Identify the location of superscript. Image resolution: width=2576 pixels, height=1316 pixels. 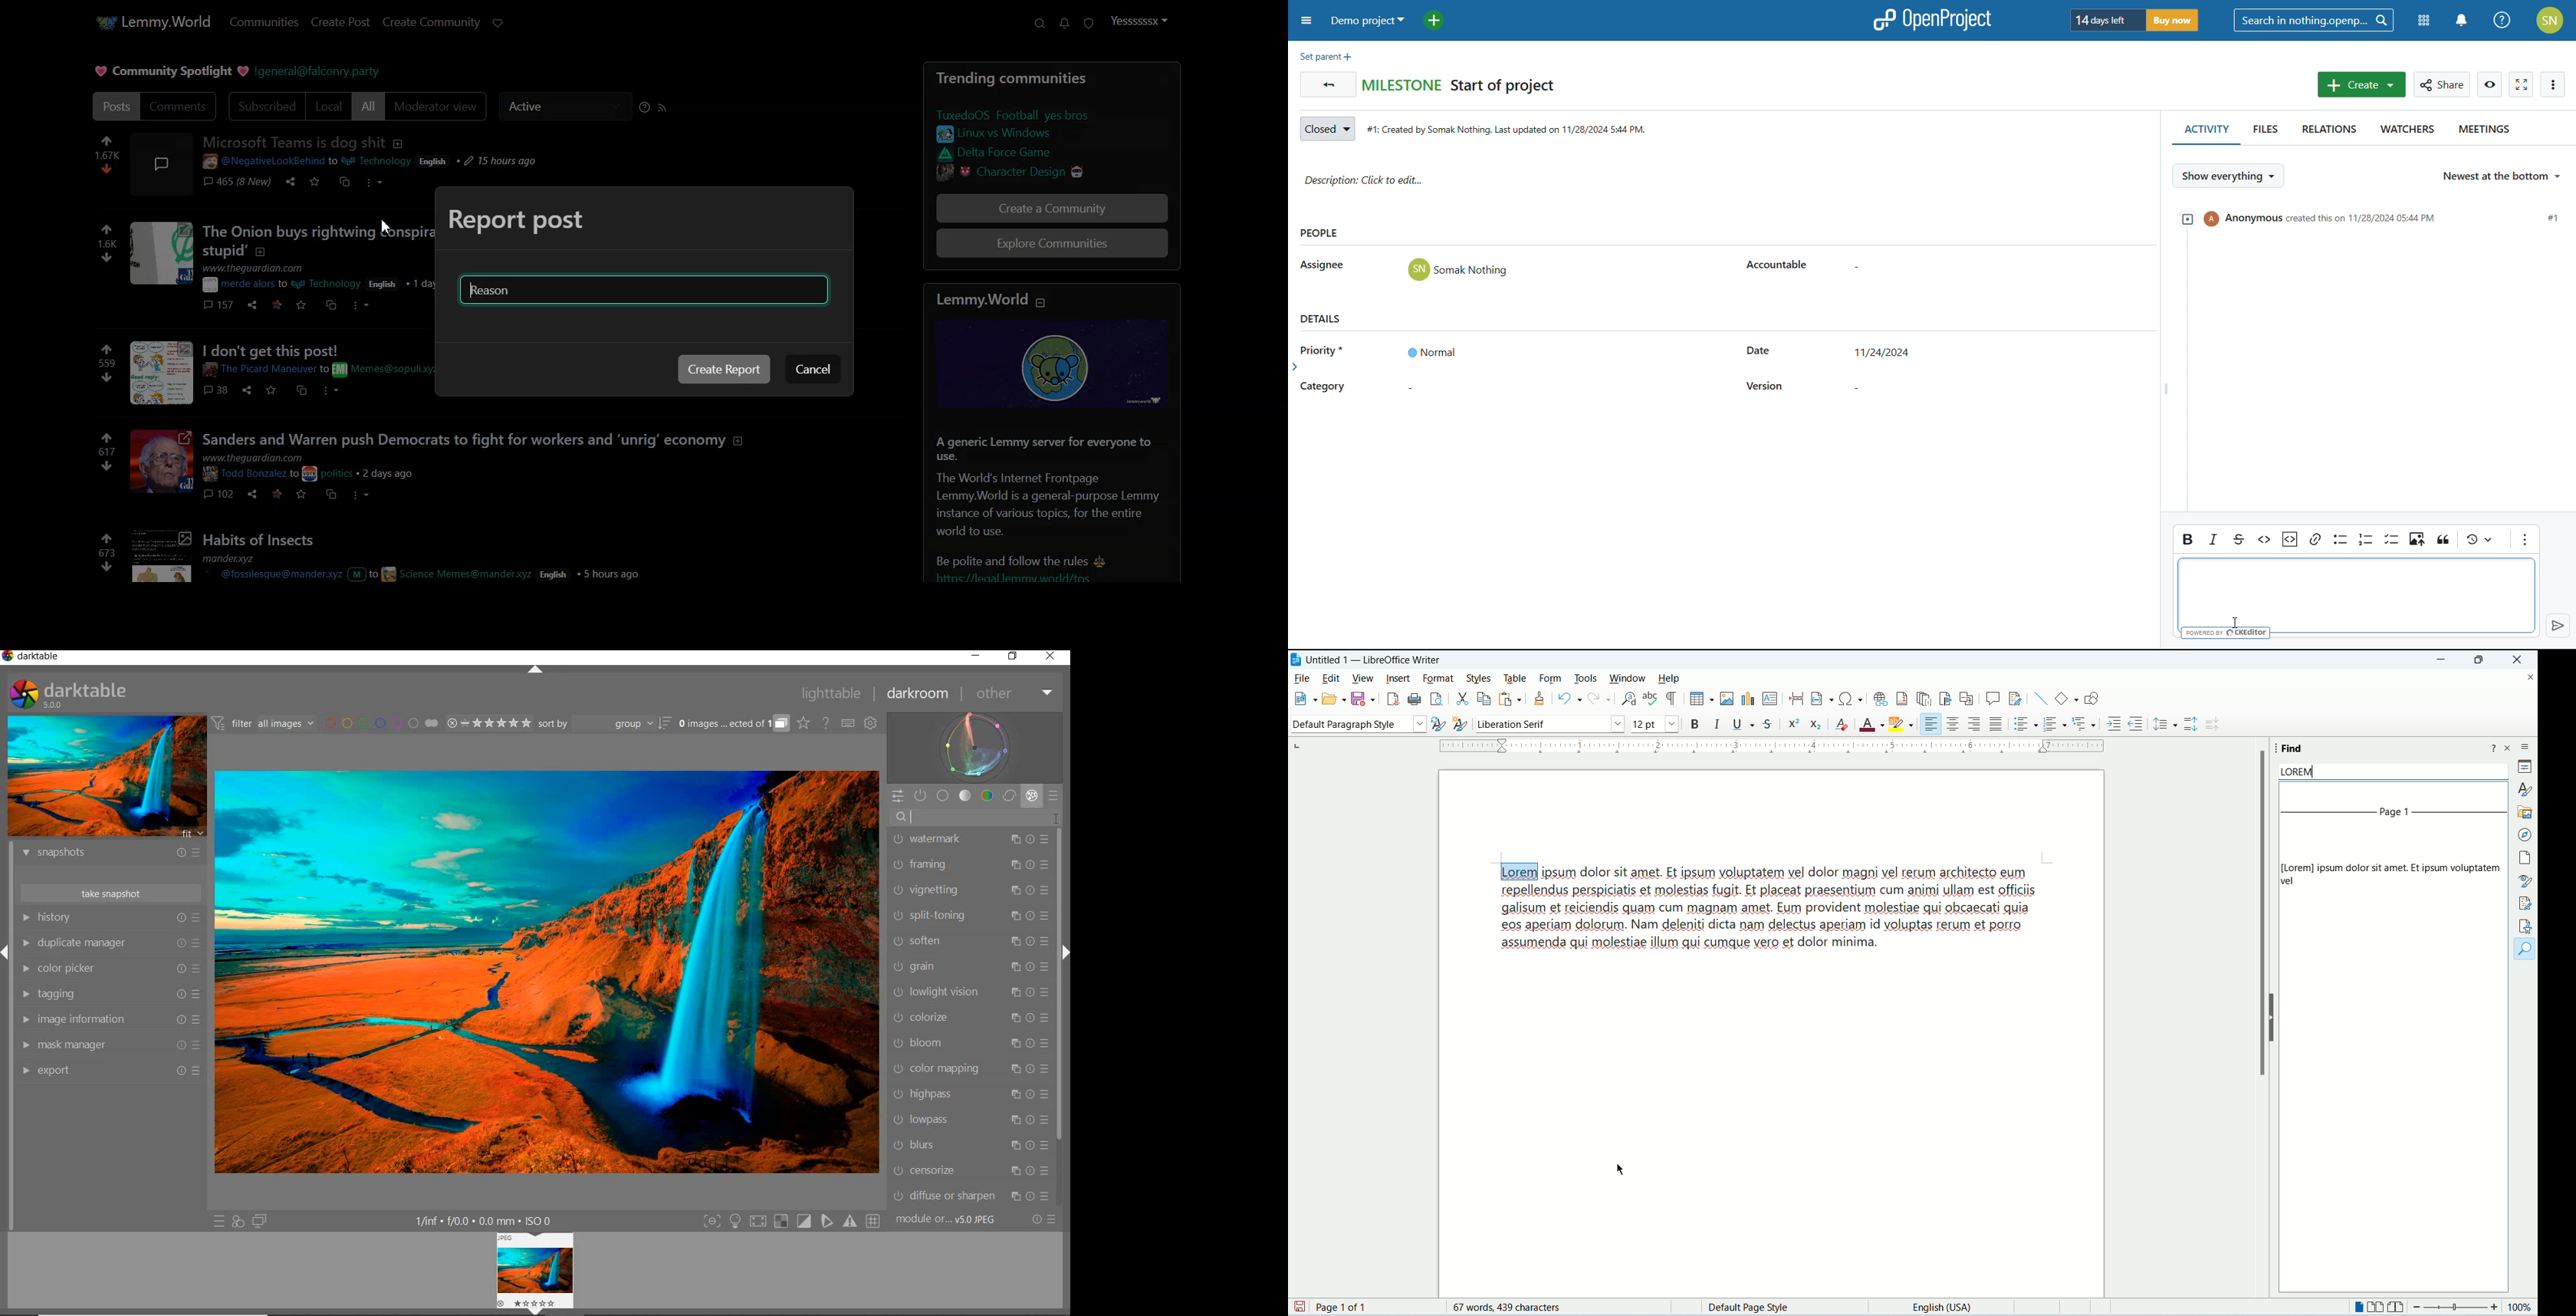
(1794, 724).